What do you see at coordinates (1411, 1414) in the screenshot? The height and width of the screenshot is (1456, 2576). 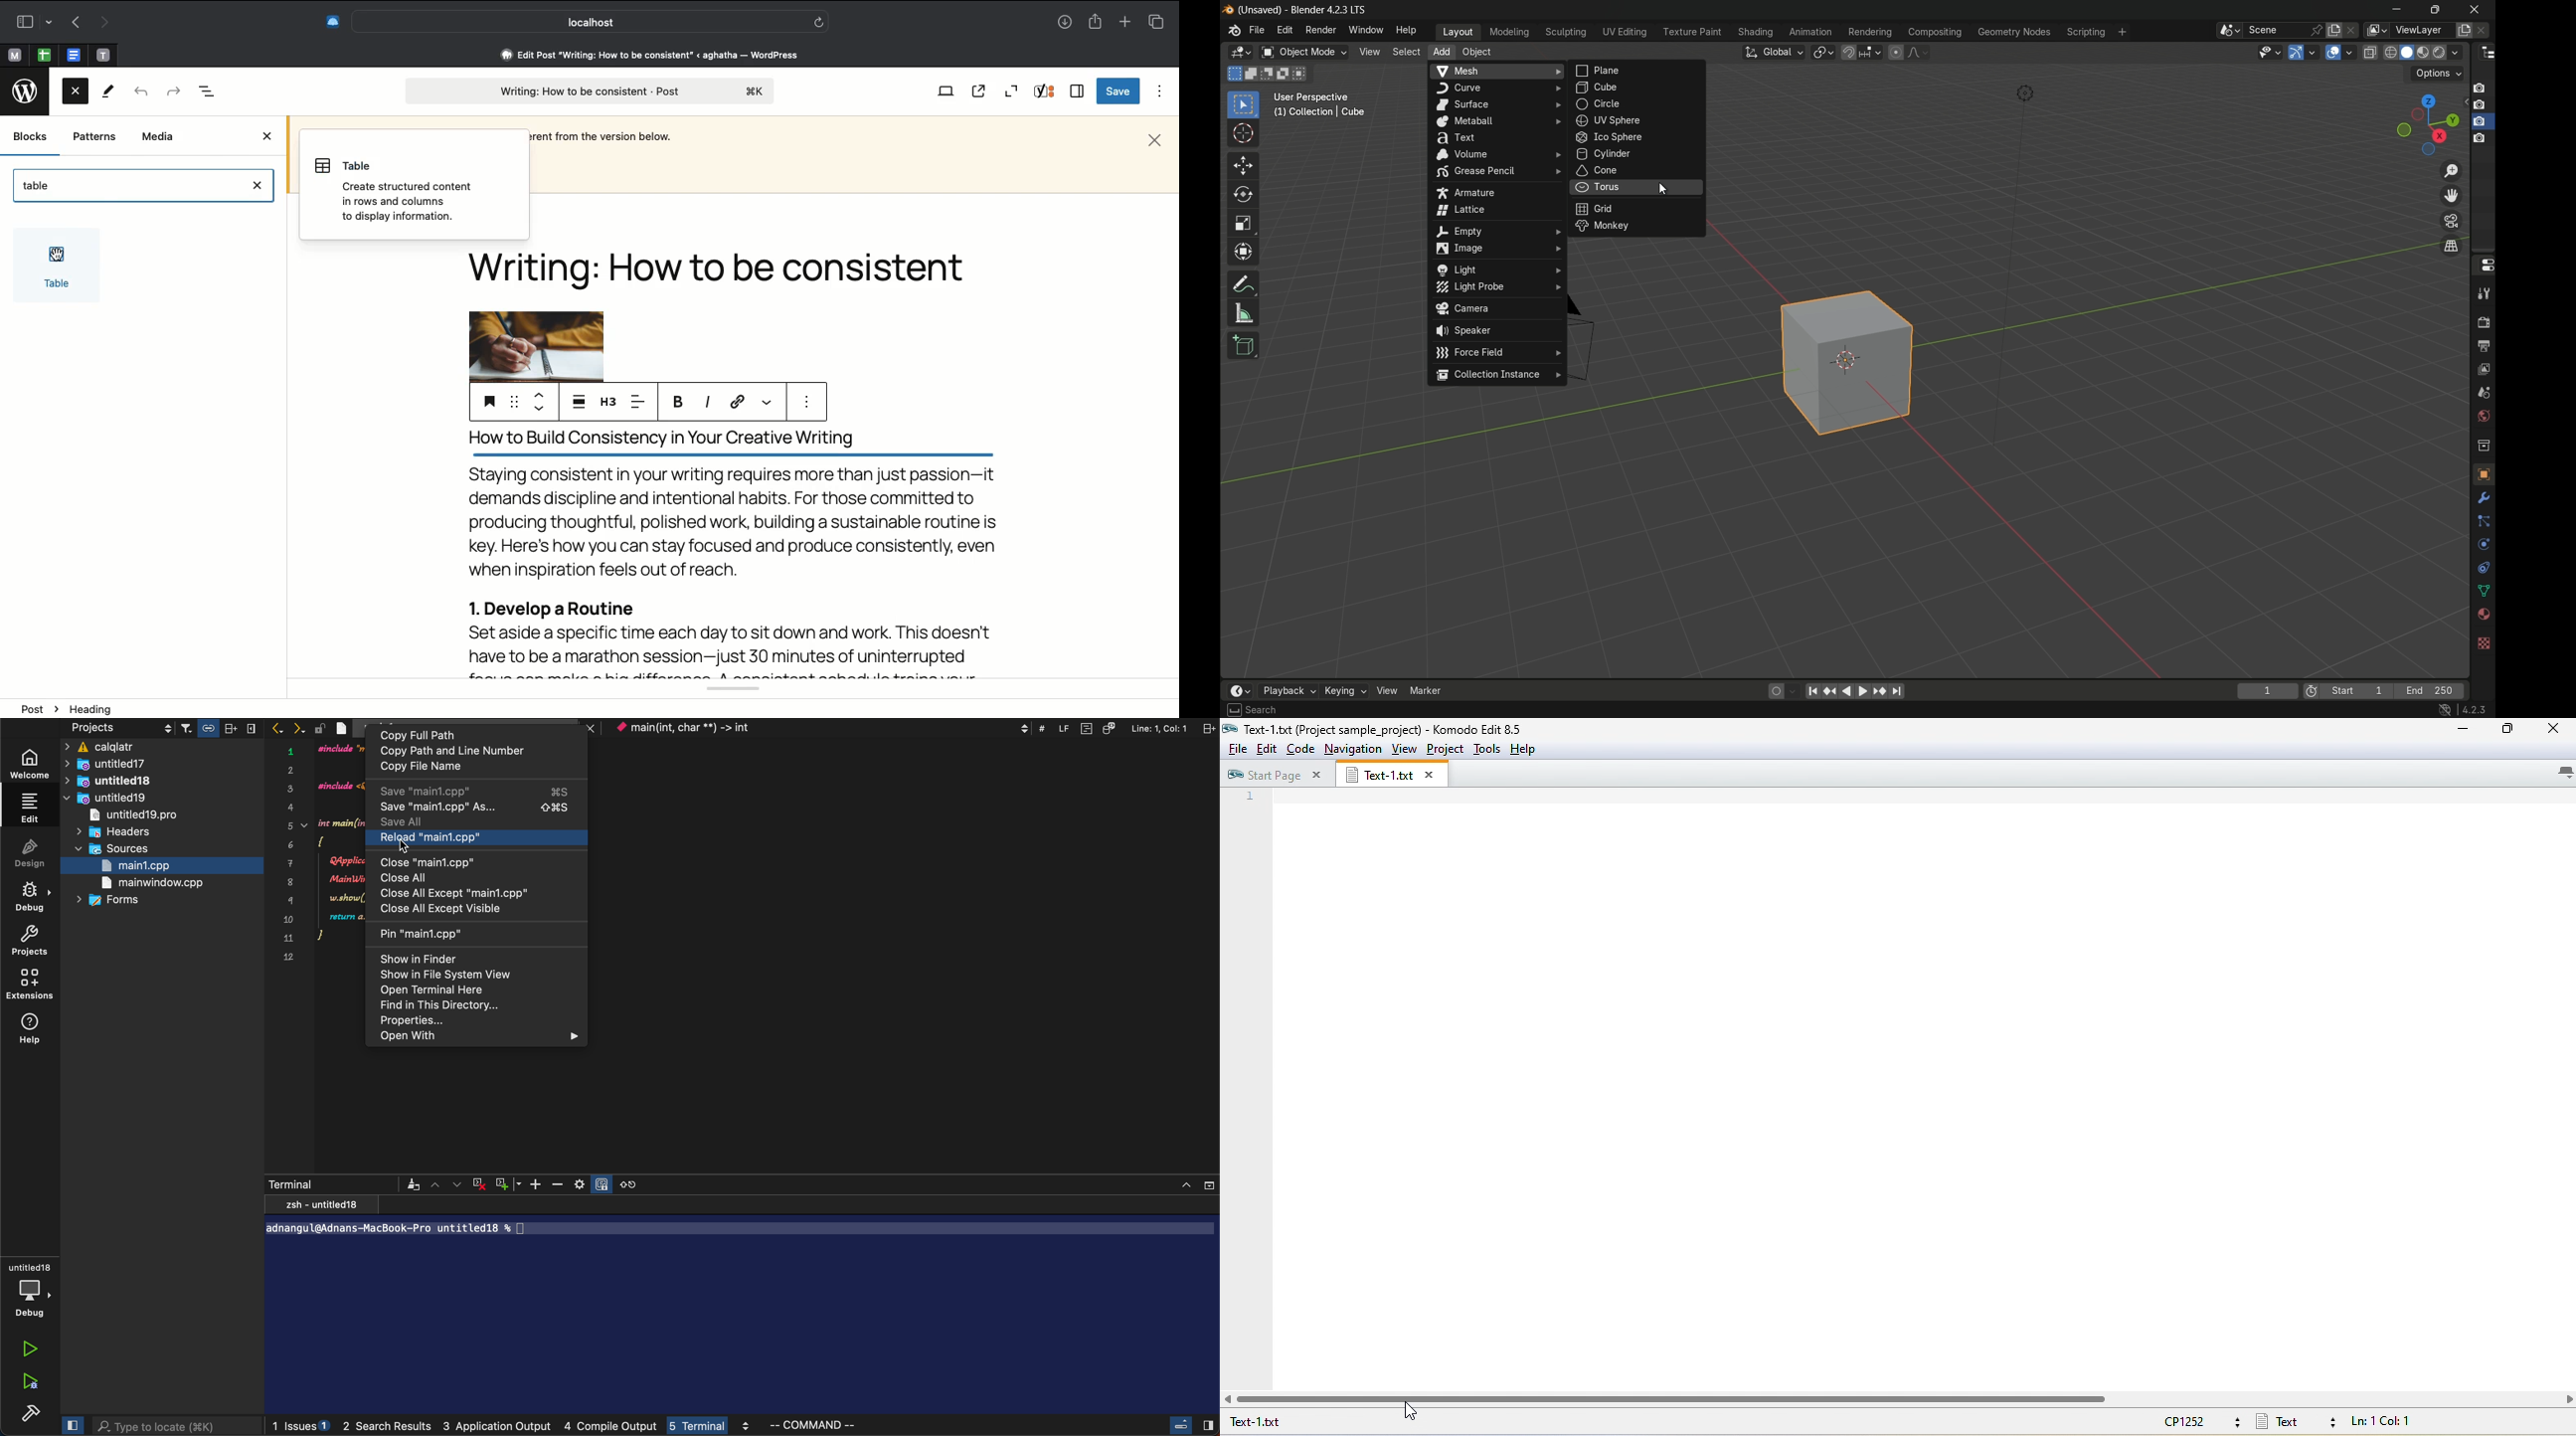 I see `cursor` at bounding box center [1411, 1414].